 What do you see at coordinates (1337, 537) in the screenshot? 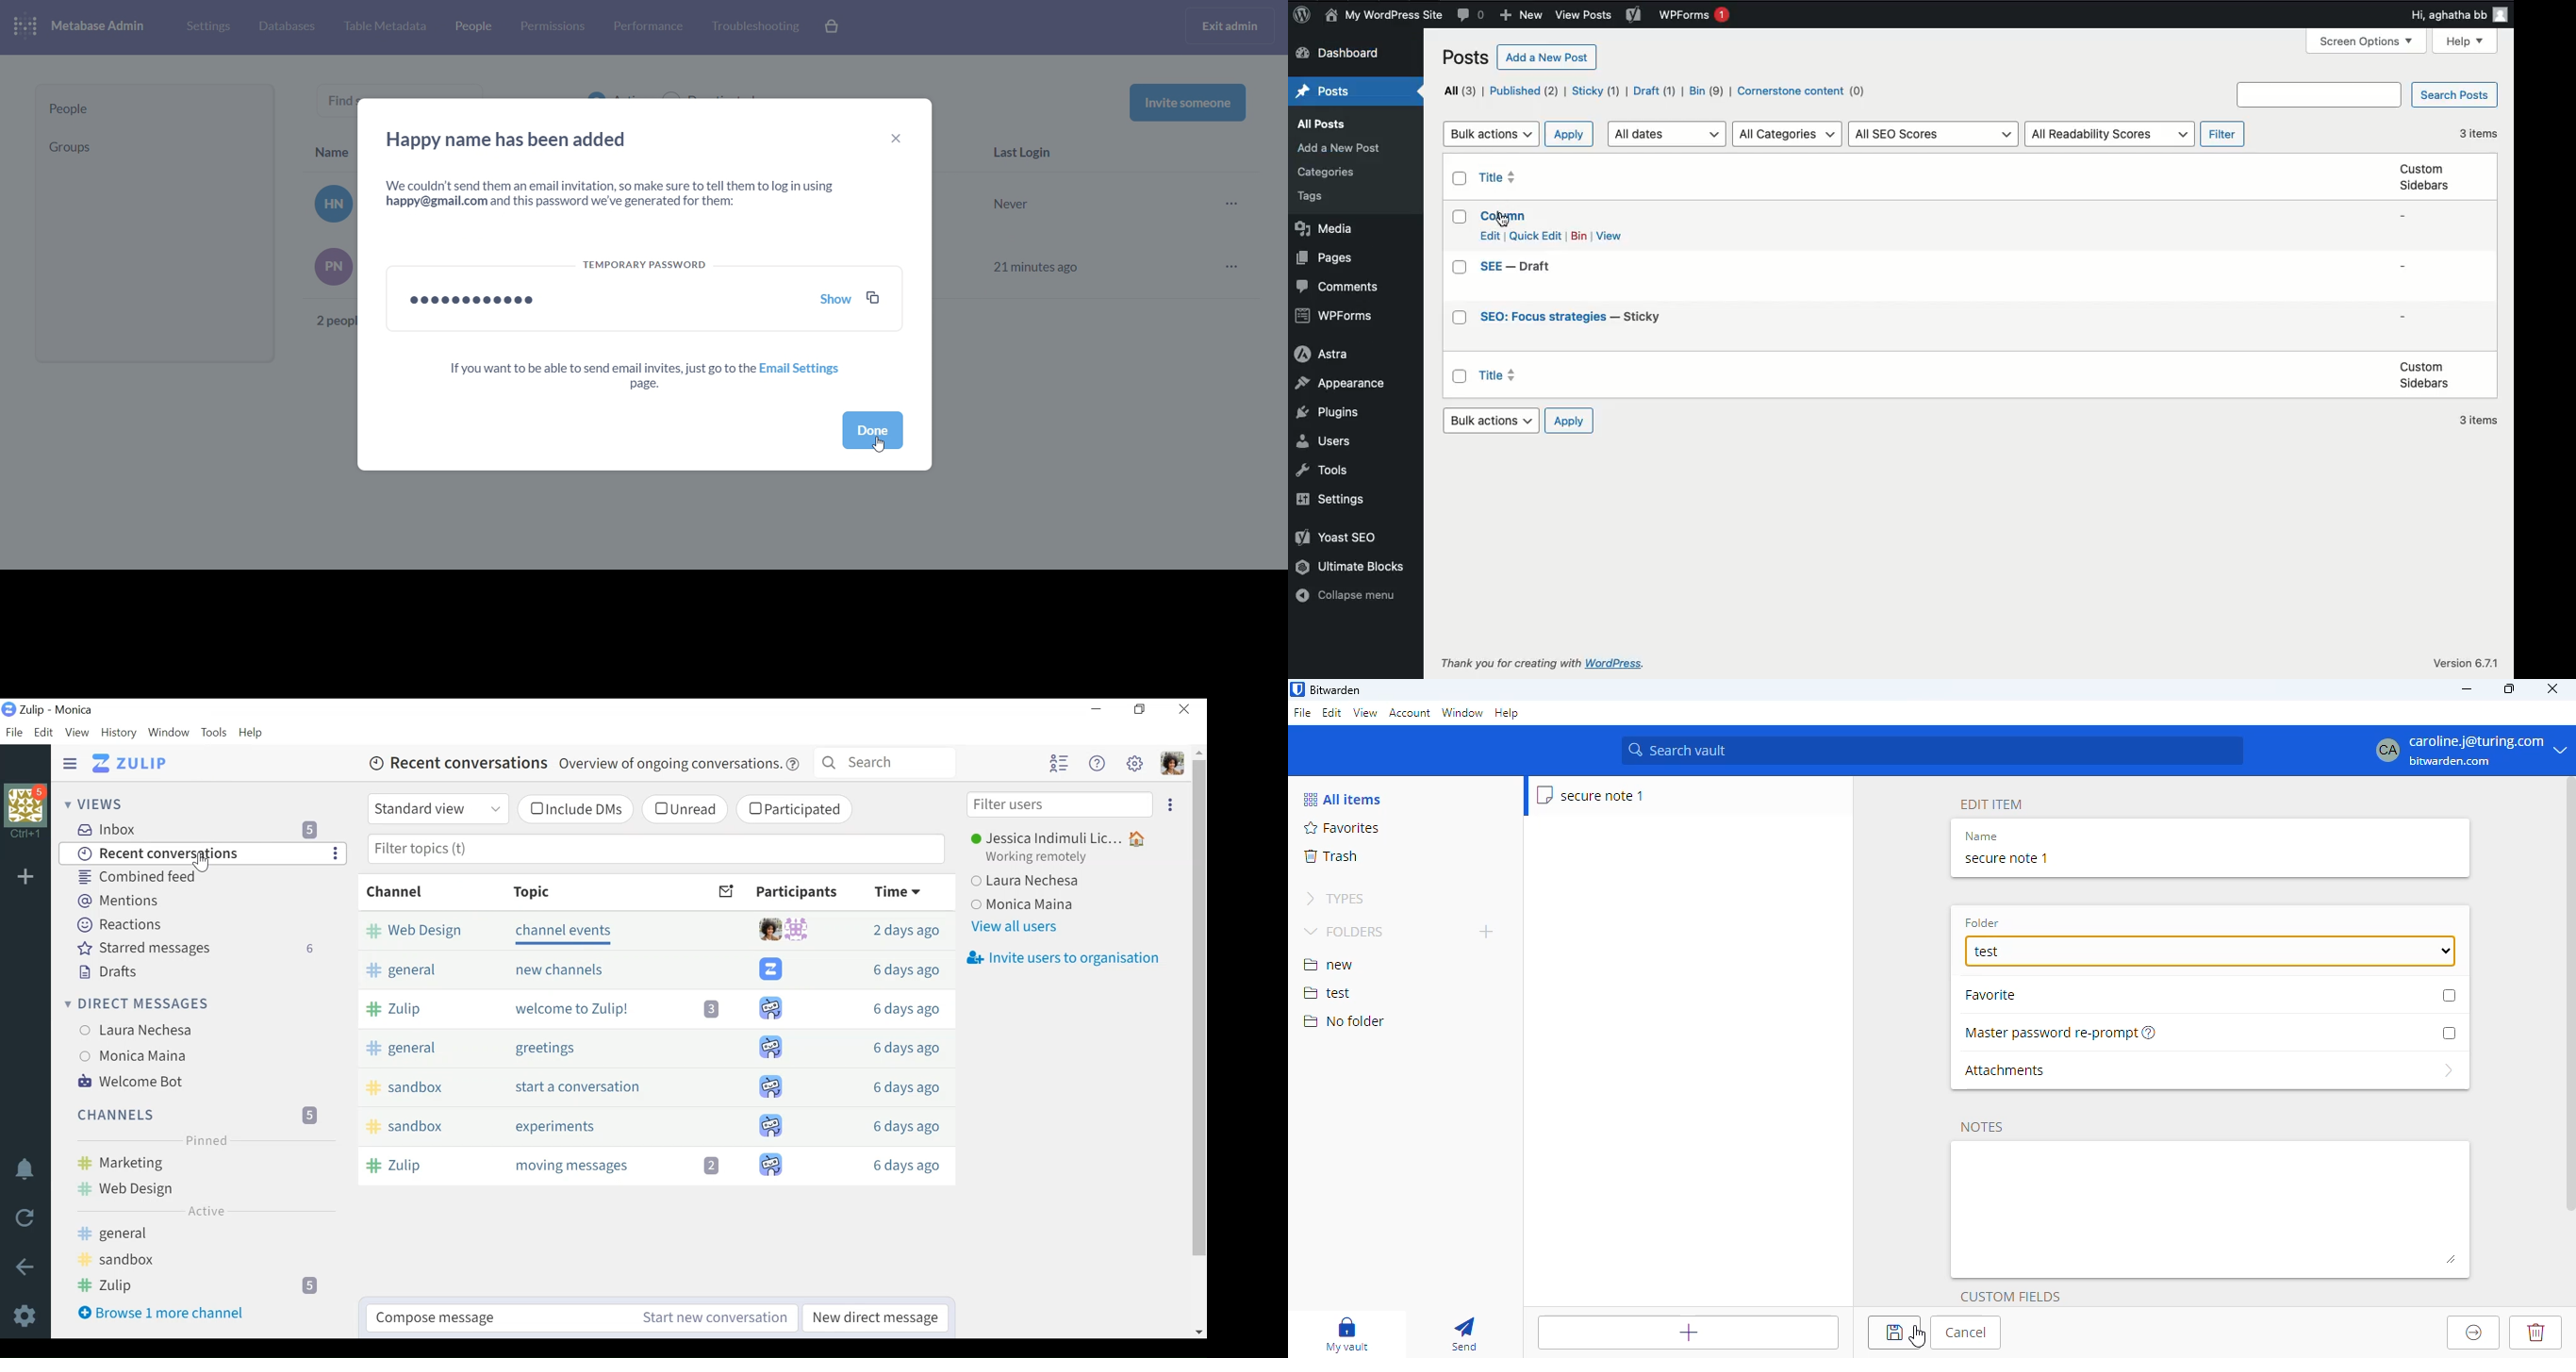
I see `Yoast` at bounding box center [1337, 537].